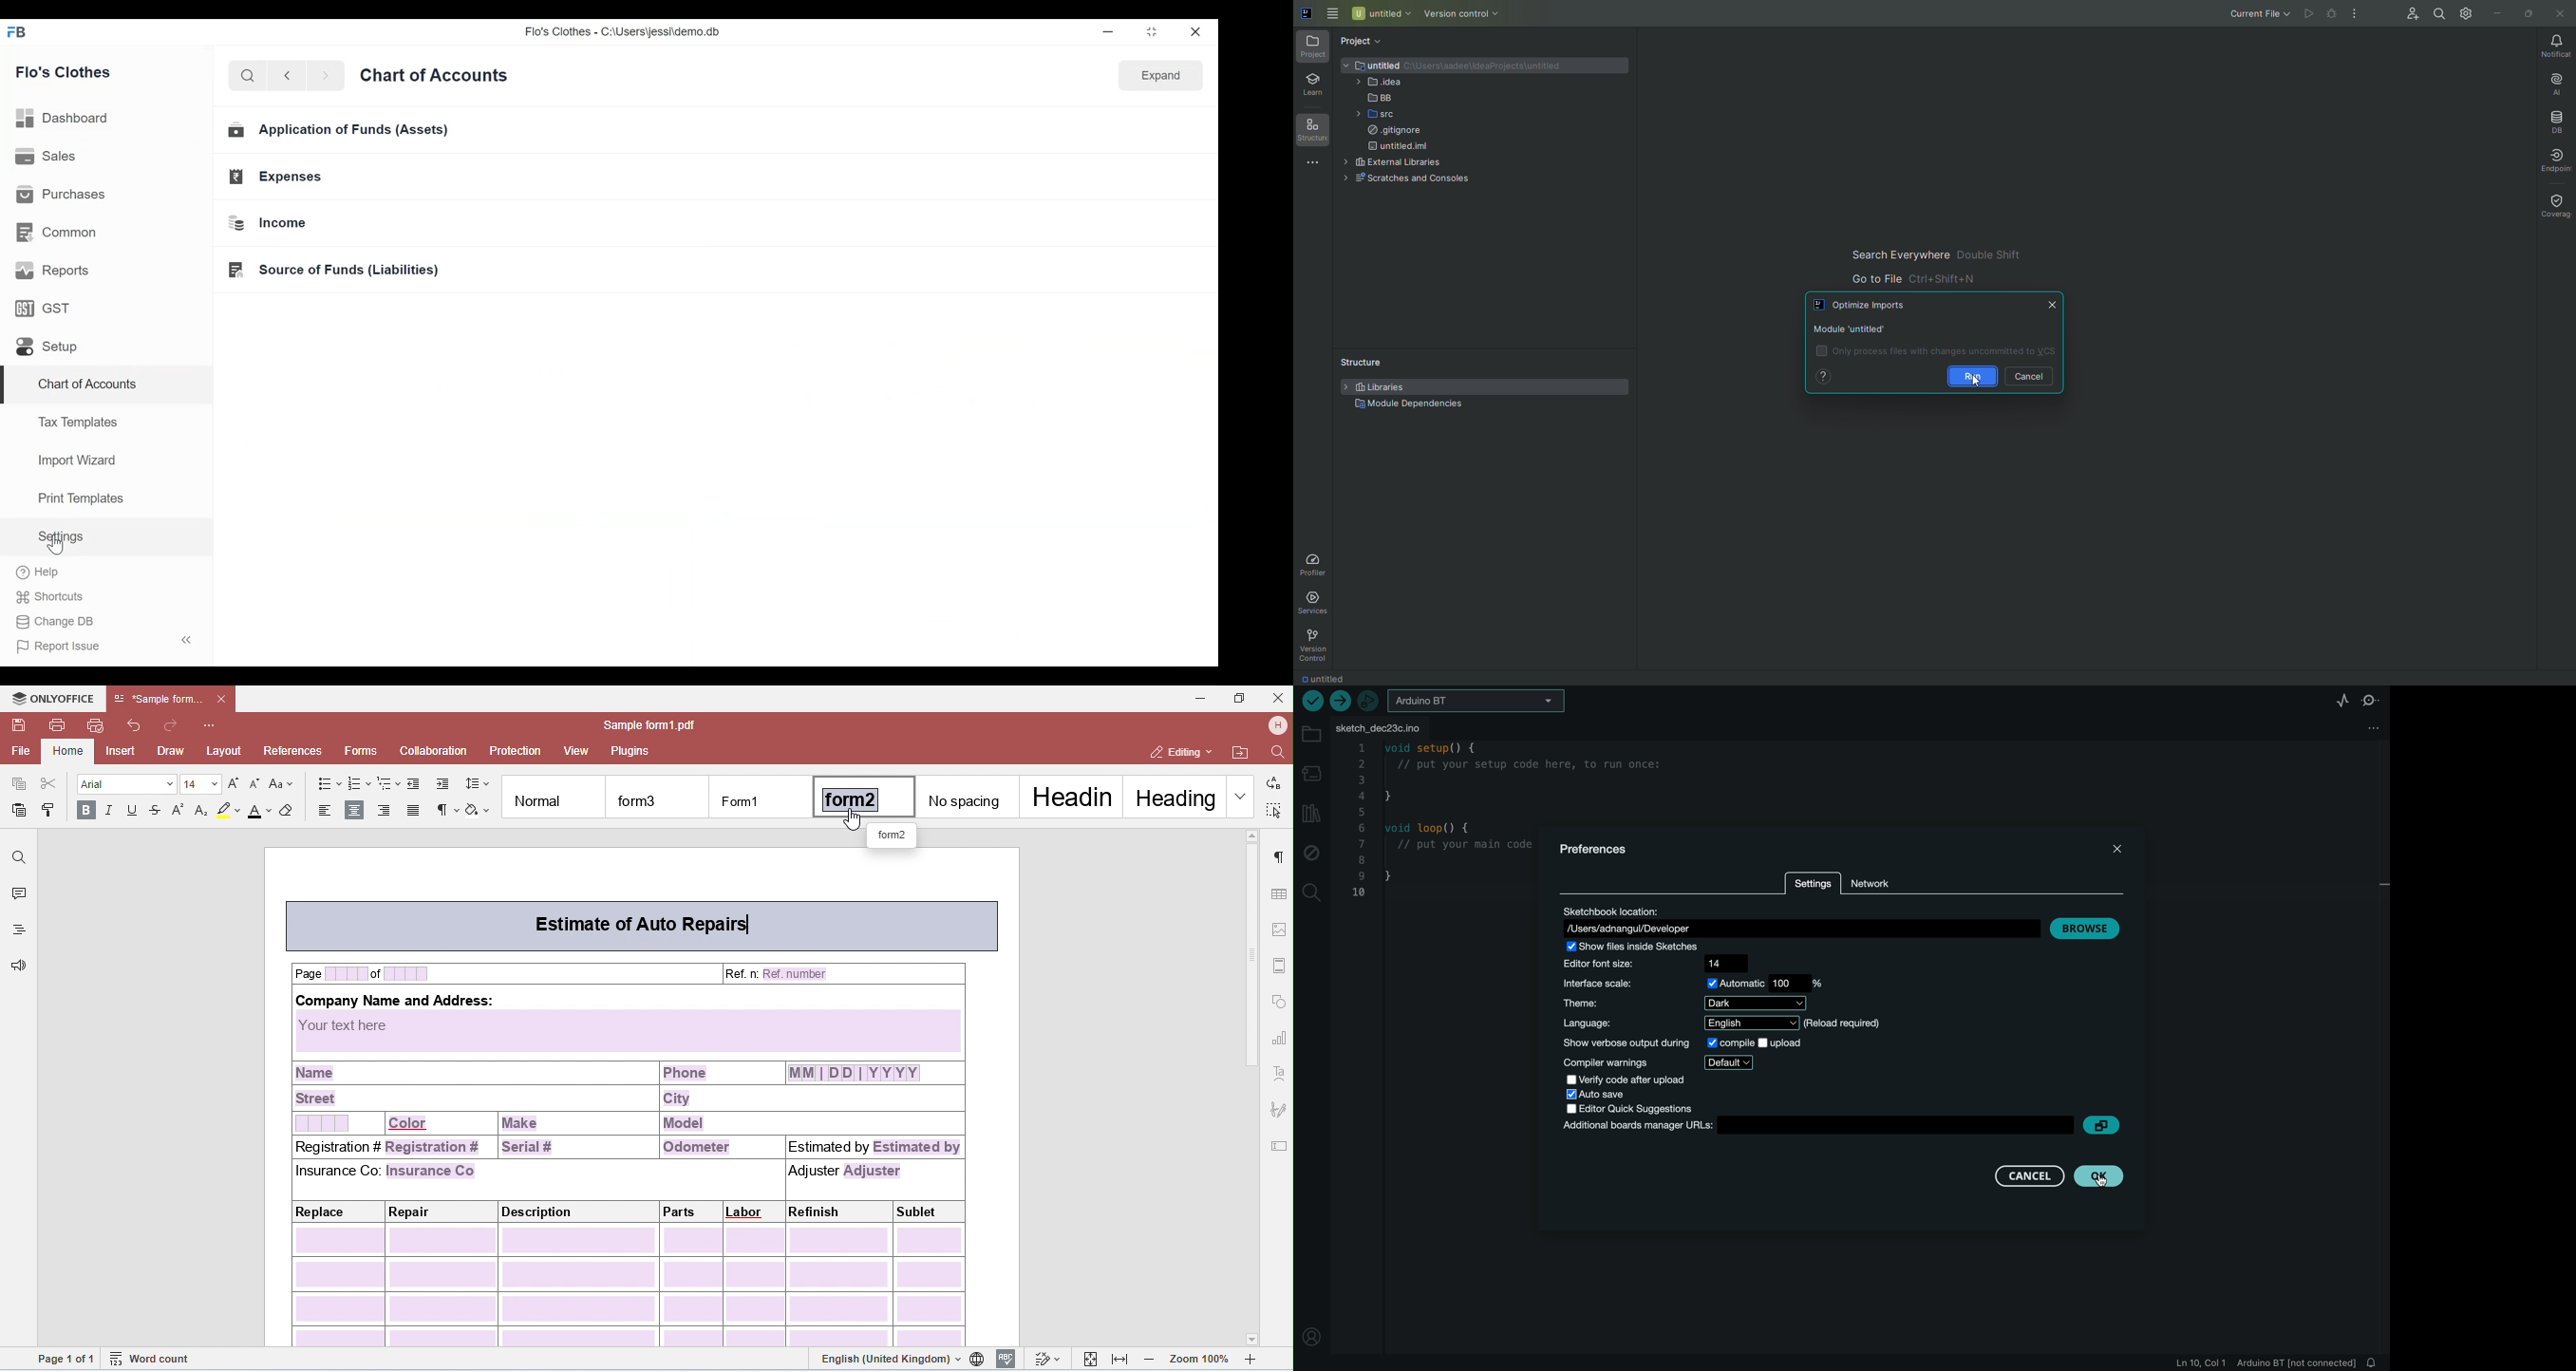  I want to click on GST, so click(42, 308).